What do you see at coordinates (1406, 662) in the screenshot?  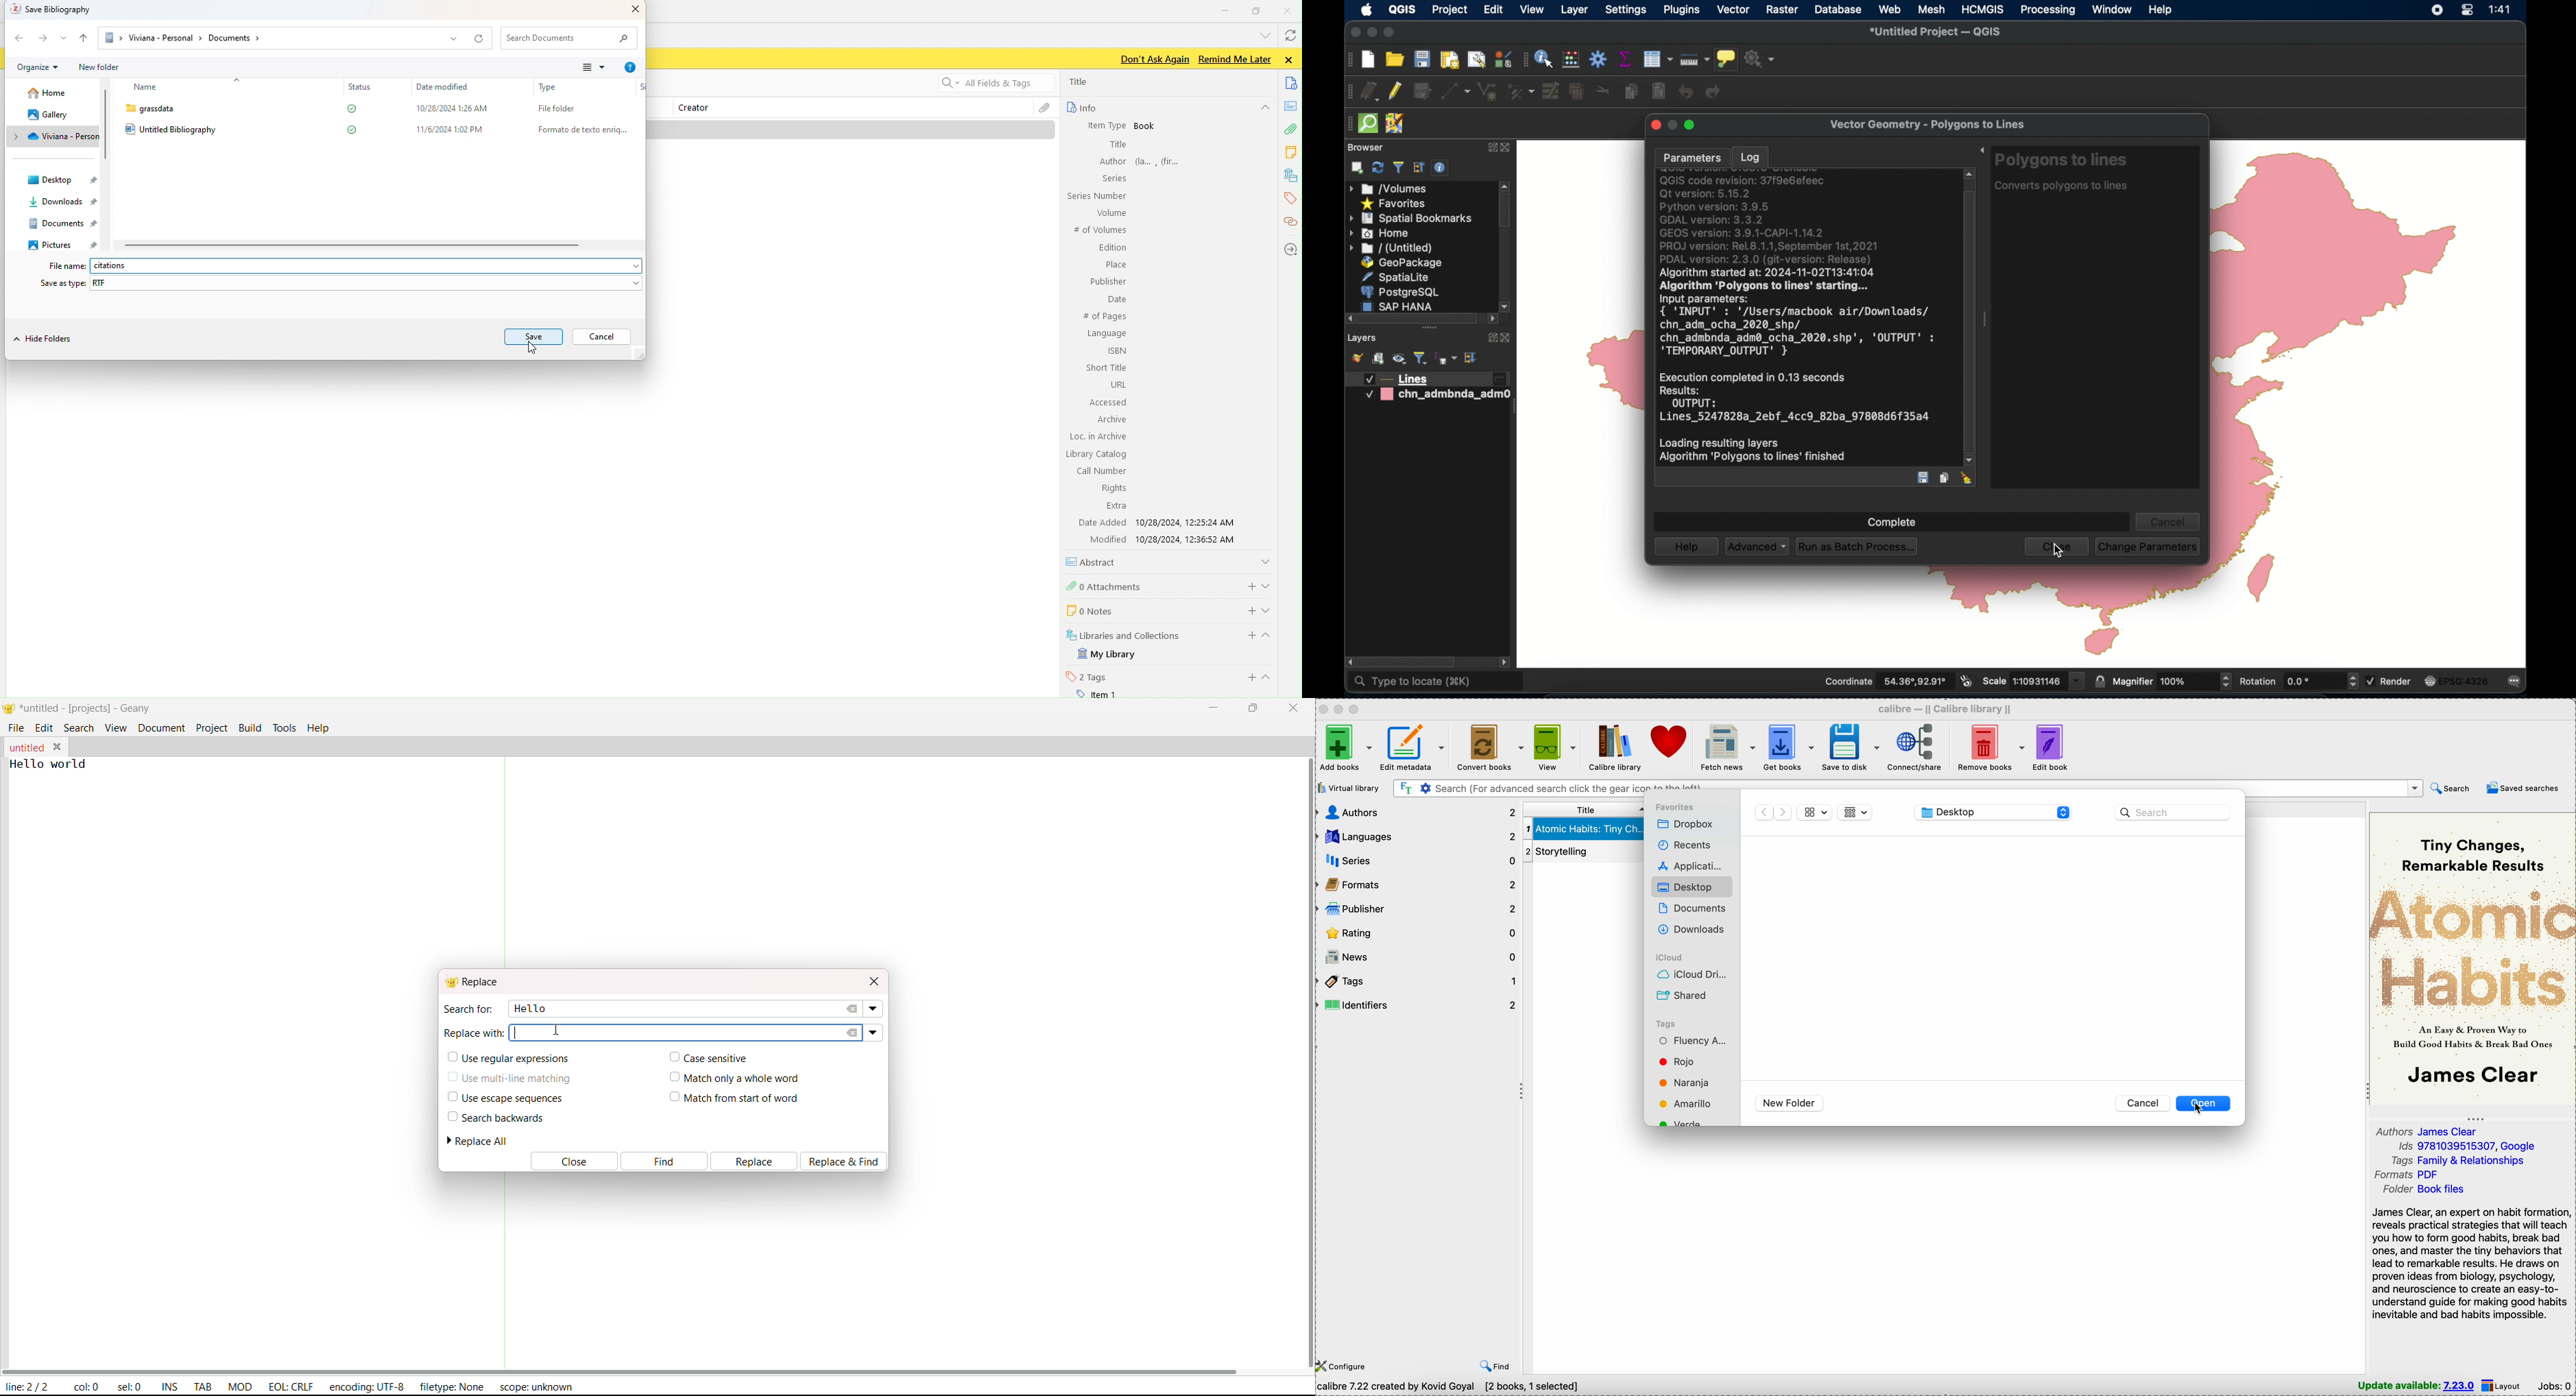 I see `scroll box` at bounding box center [1406, 662].